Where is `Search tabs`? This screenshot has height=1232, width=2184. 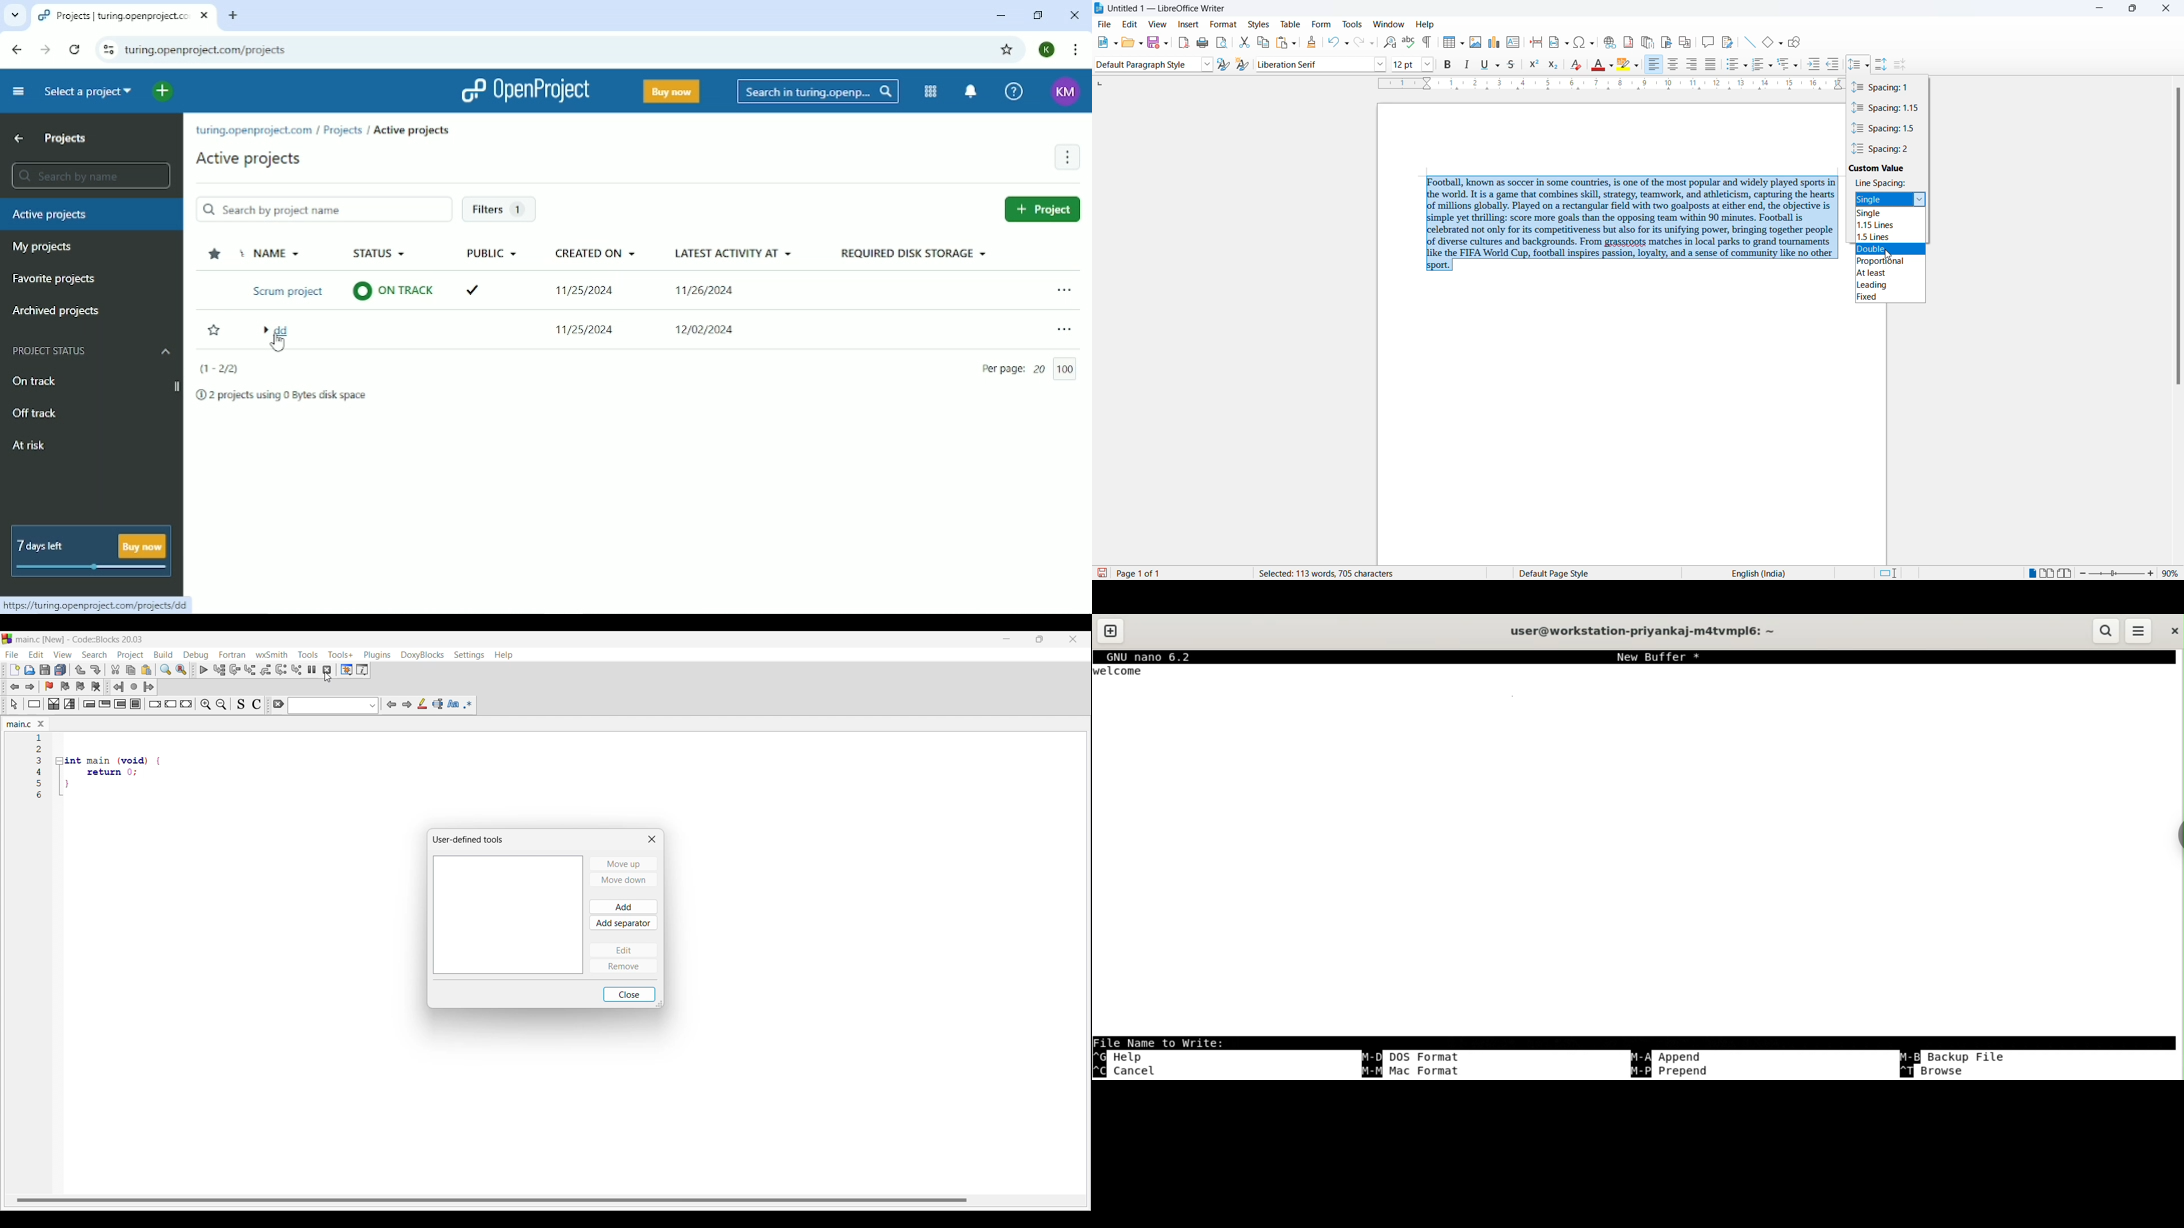
Search tabs is located at coordinates (16, 16).